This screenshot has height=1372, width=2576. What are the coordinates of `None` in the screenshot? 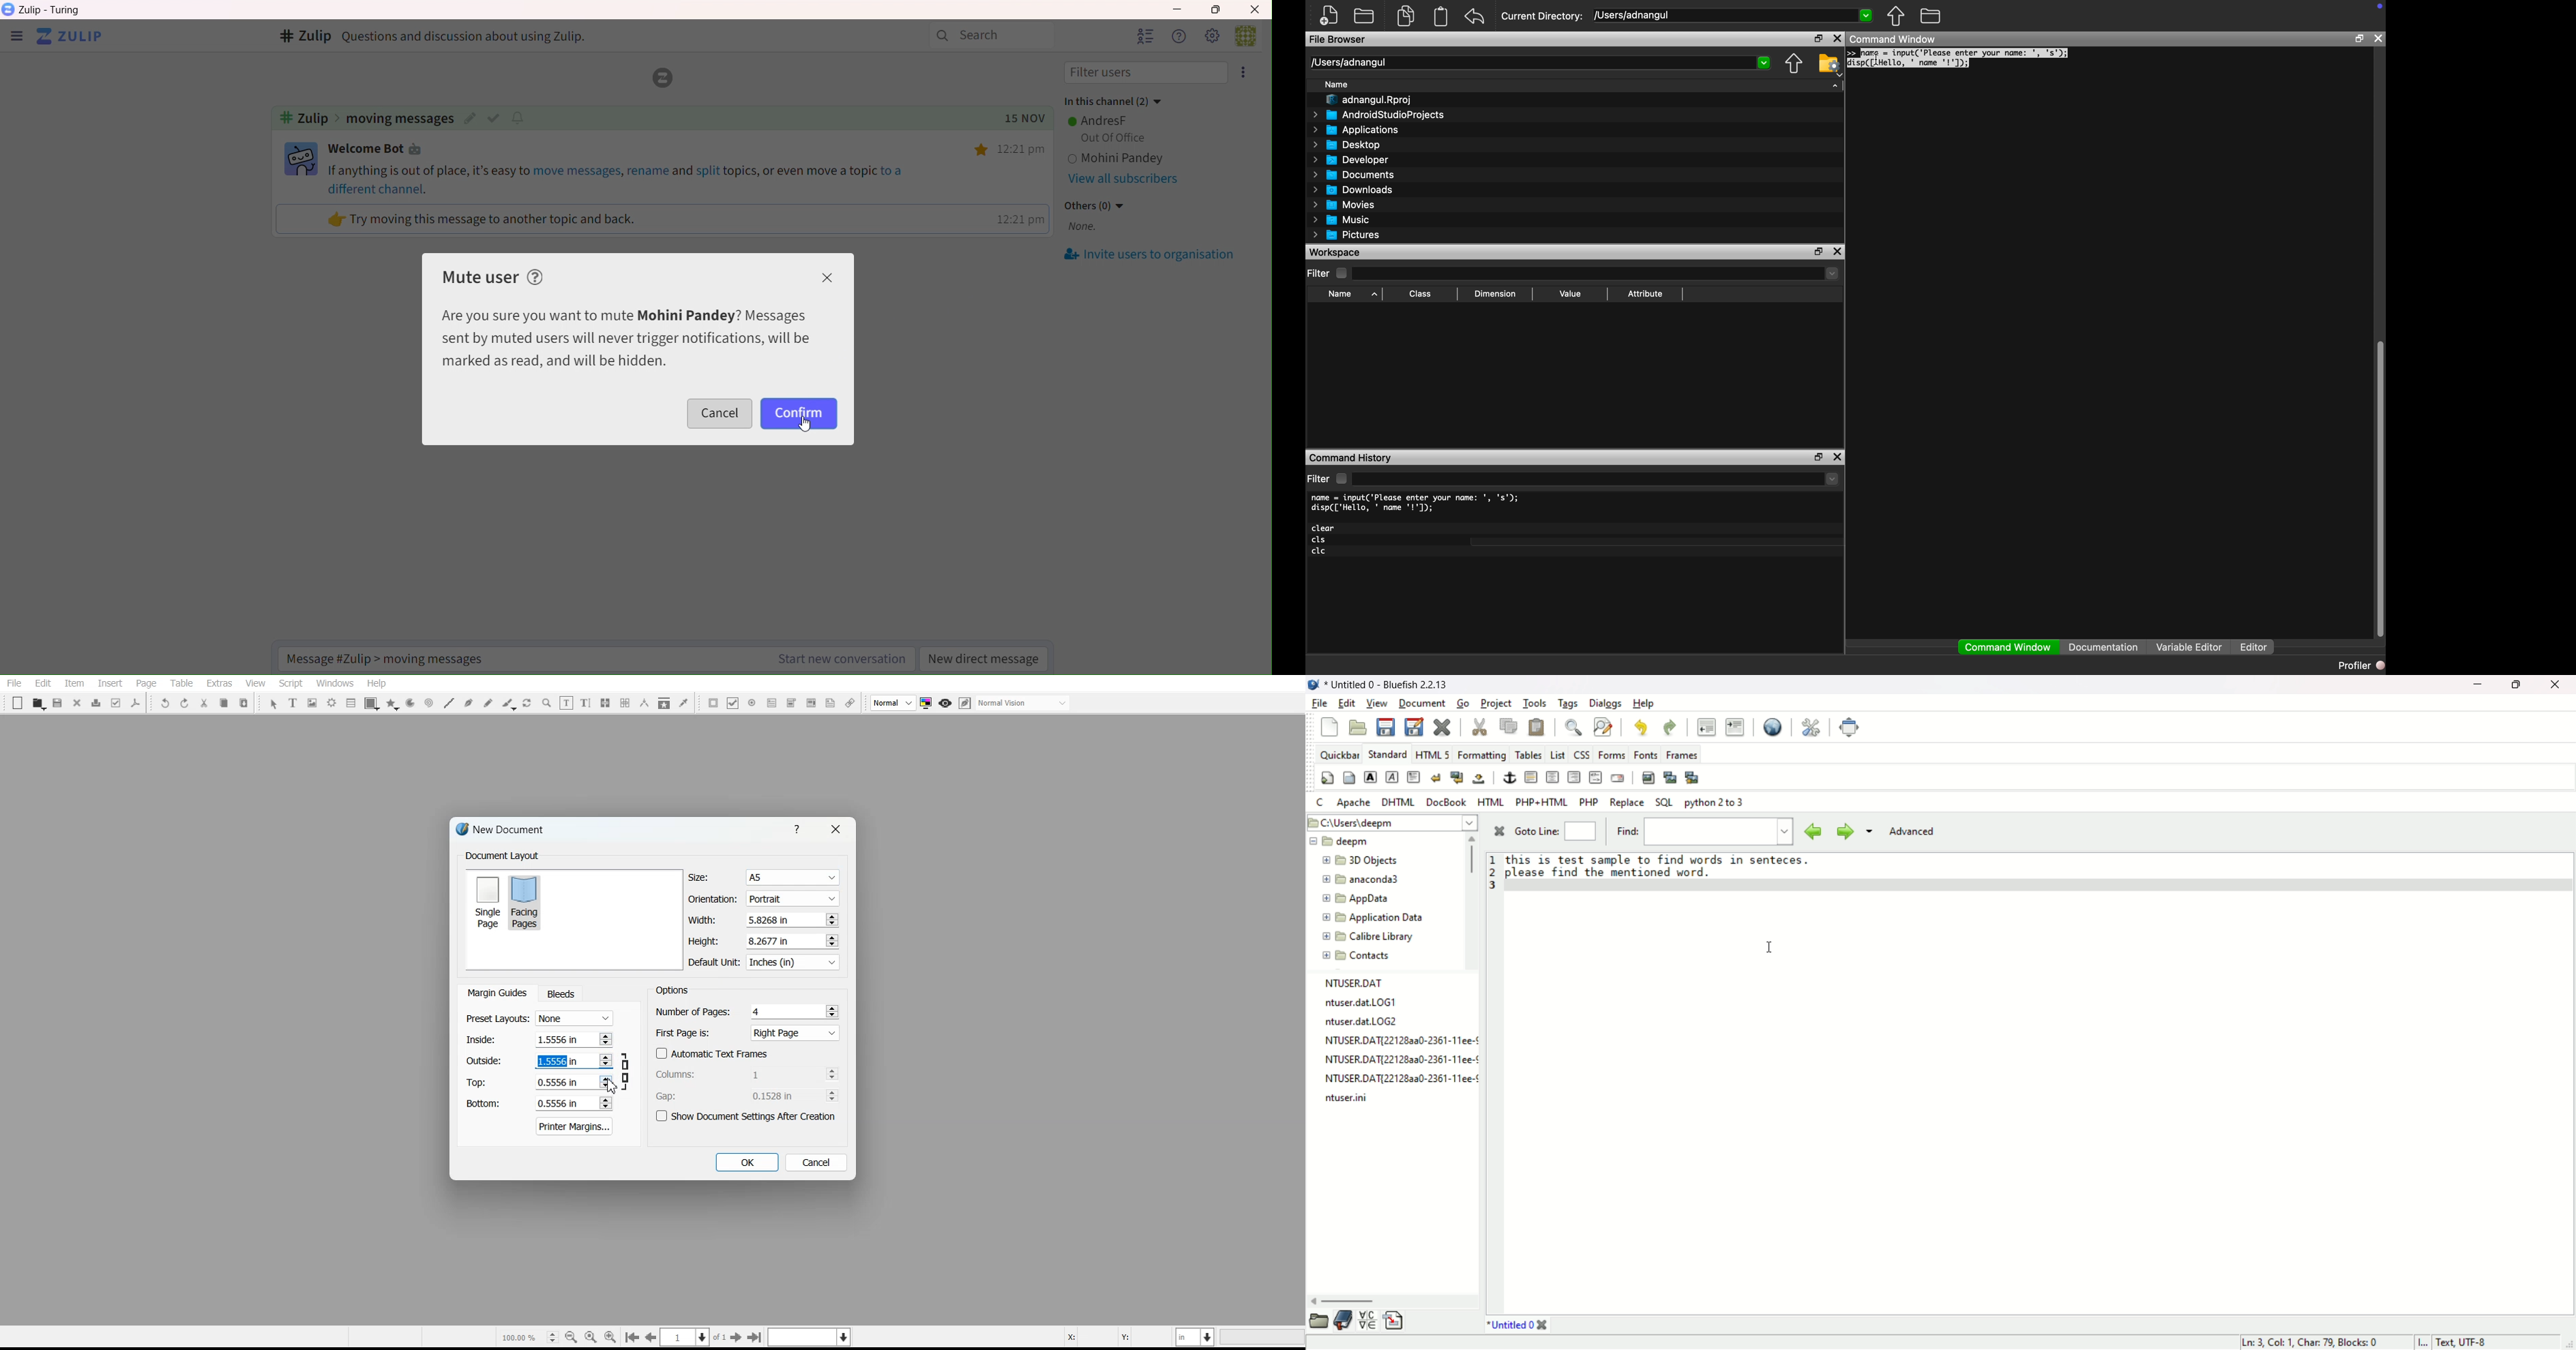 It's located at (1083, 228).